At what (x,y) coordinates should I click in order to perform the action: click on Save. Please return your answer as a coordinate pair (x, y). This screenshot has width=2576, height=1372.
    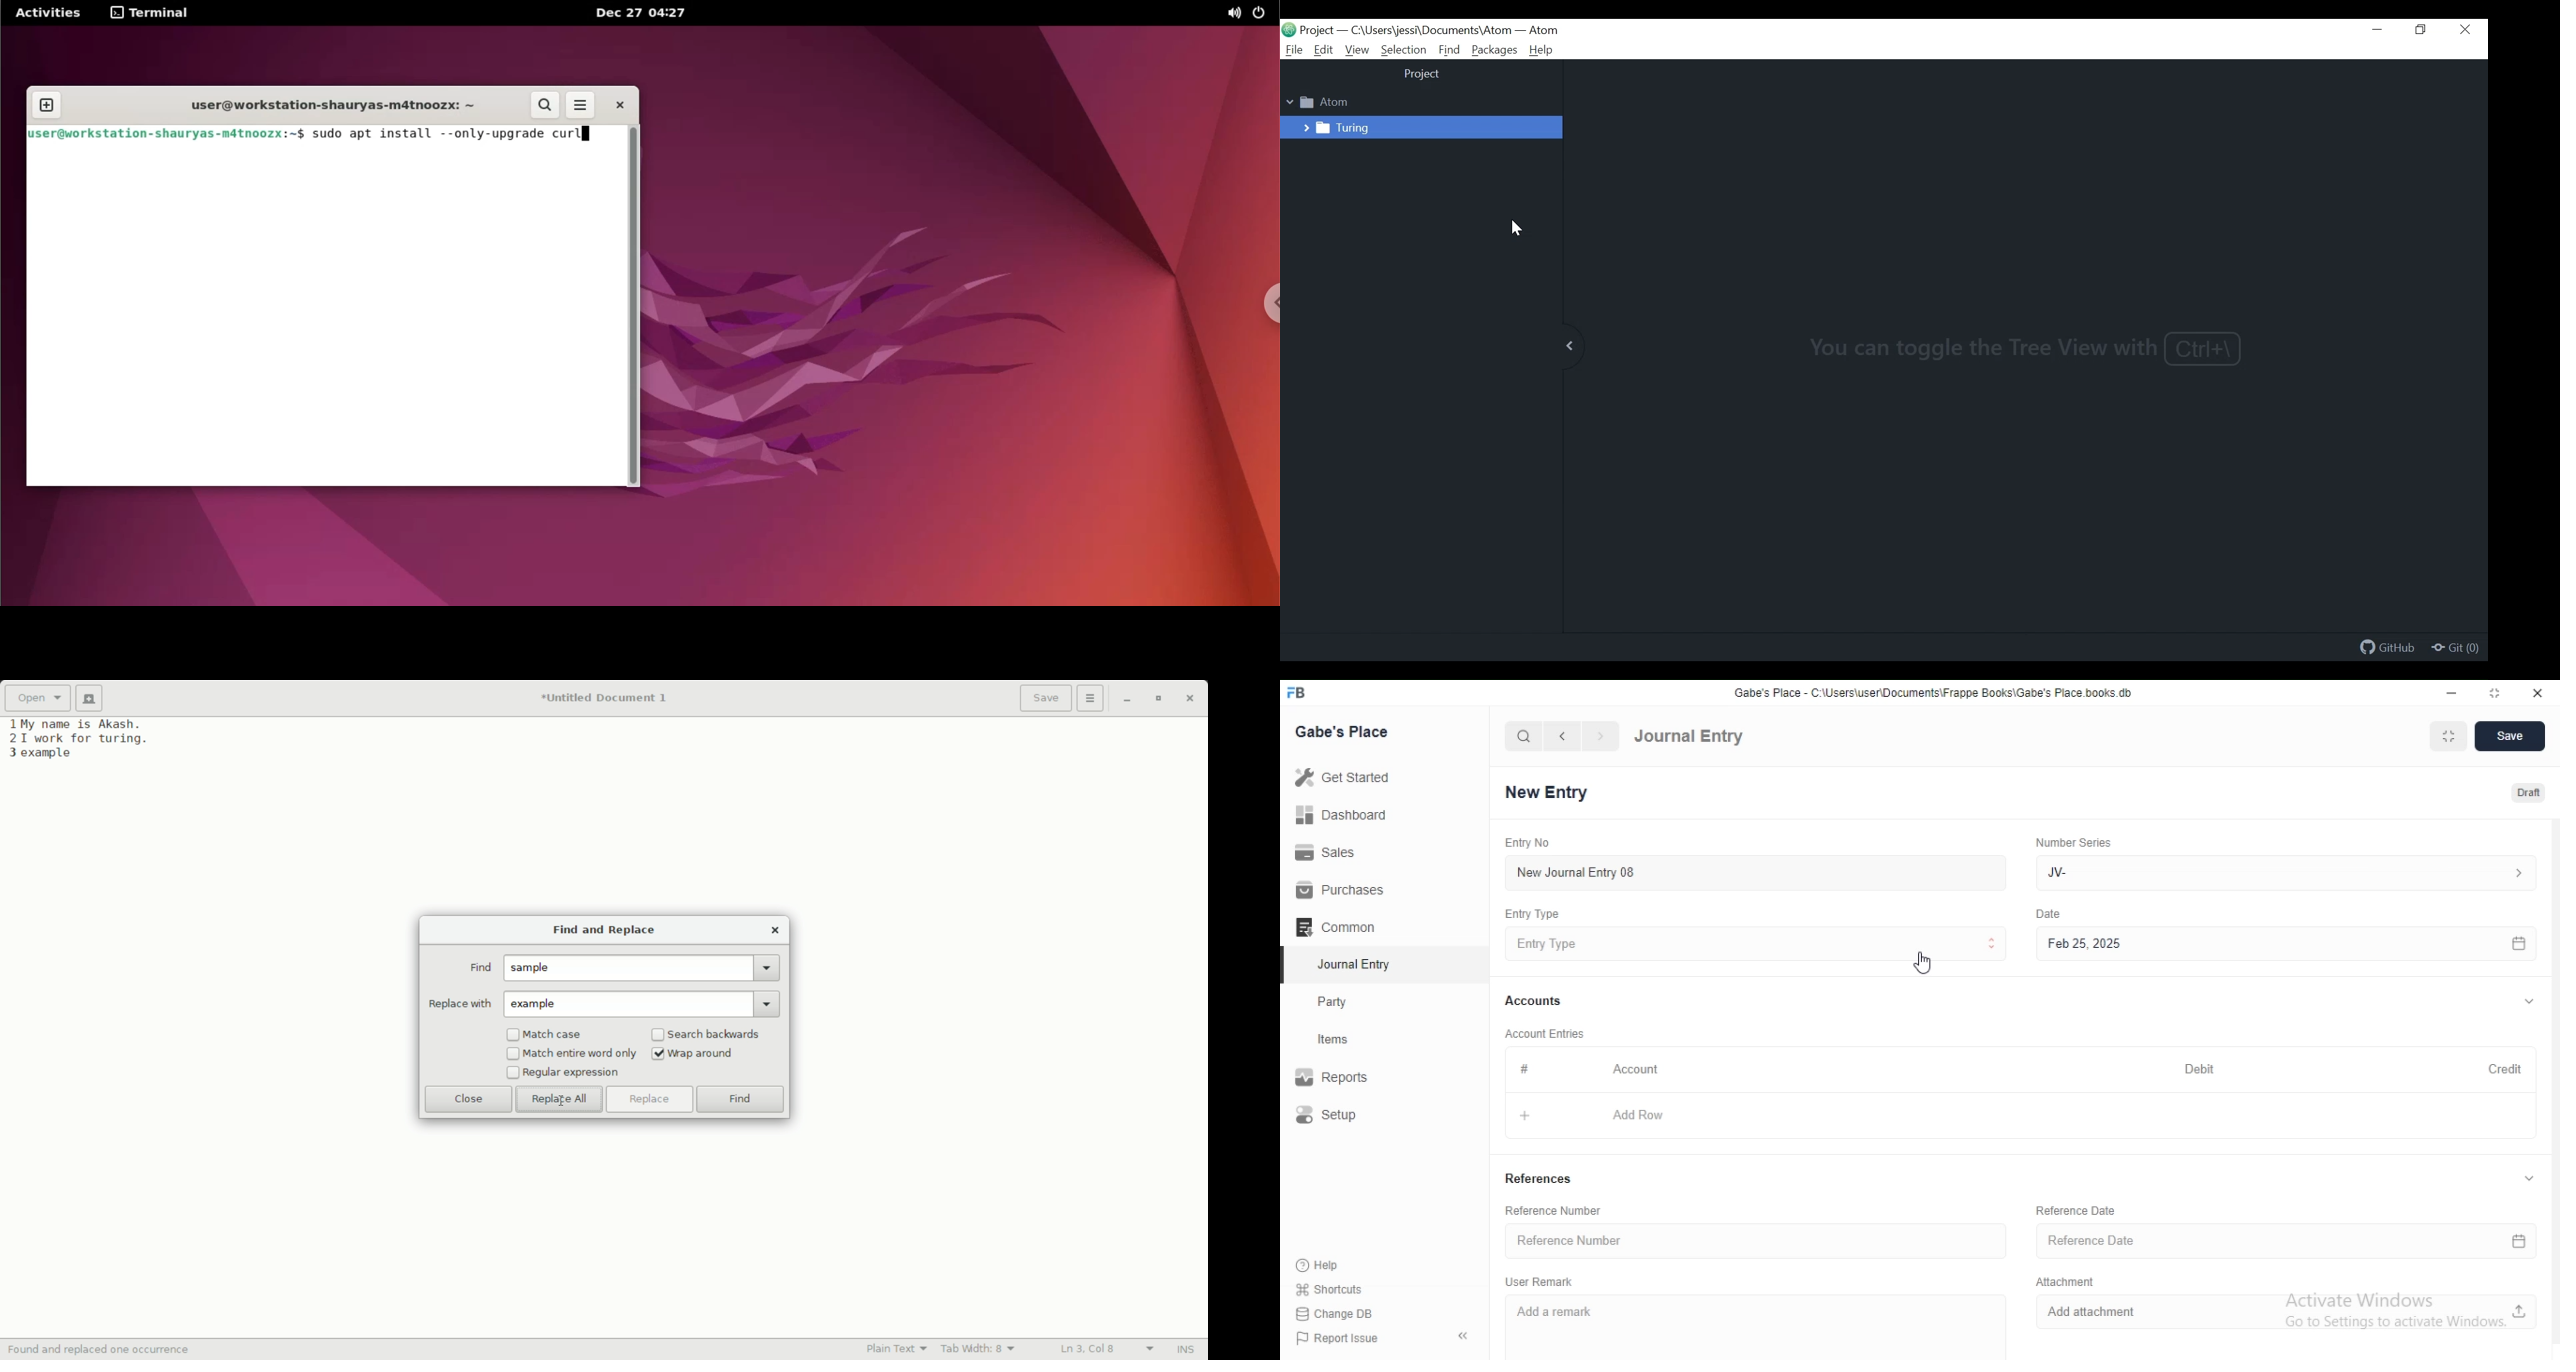
    Looking at the image, I should click on (2511, 737).